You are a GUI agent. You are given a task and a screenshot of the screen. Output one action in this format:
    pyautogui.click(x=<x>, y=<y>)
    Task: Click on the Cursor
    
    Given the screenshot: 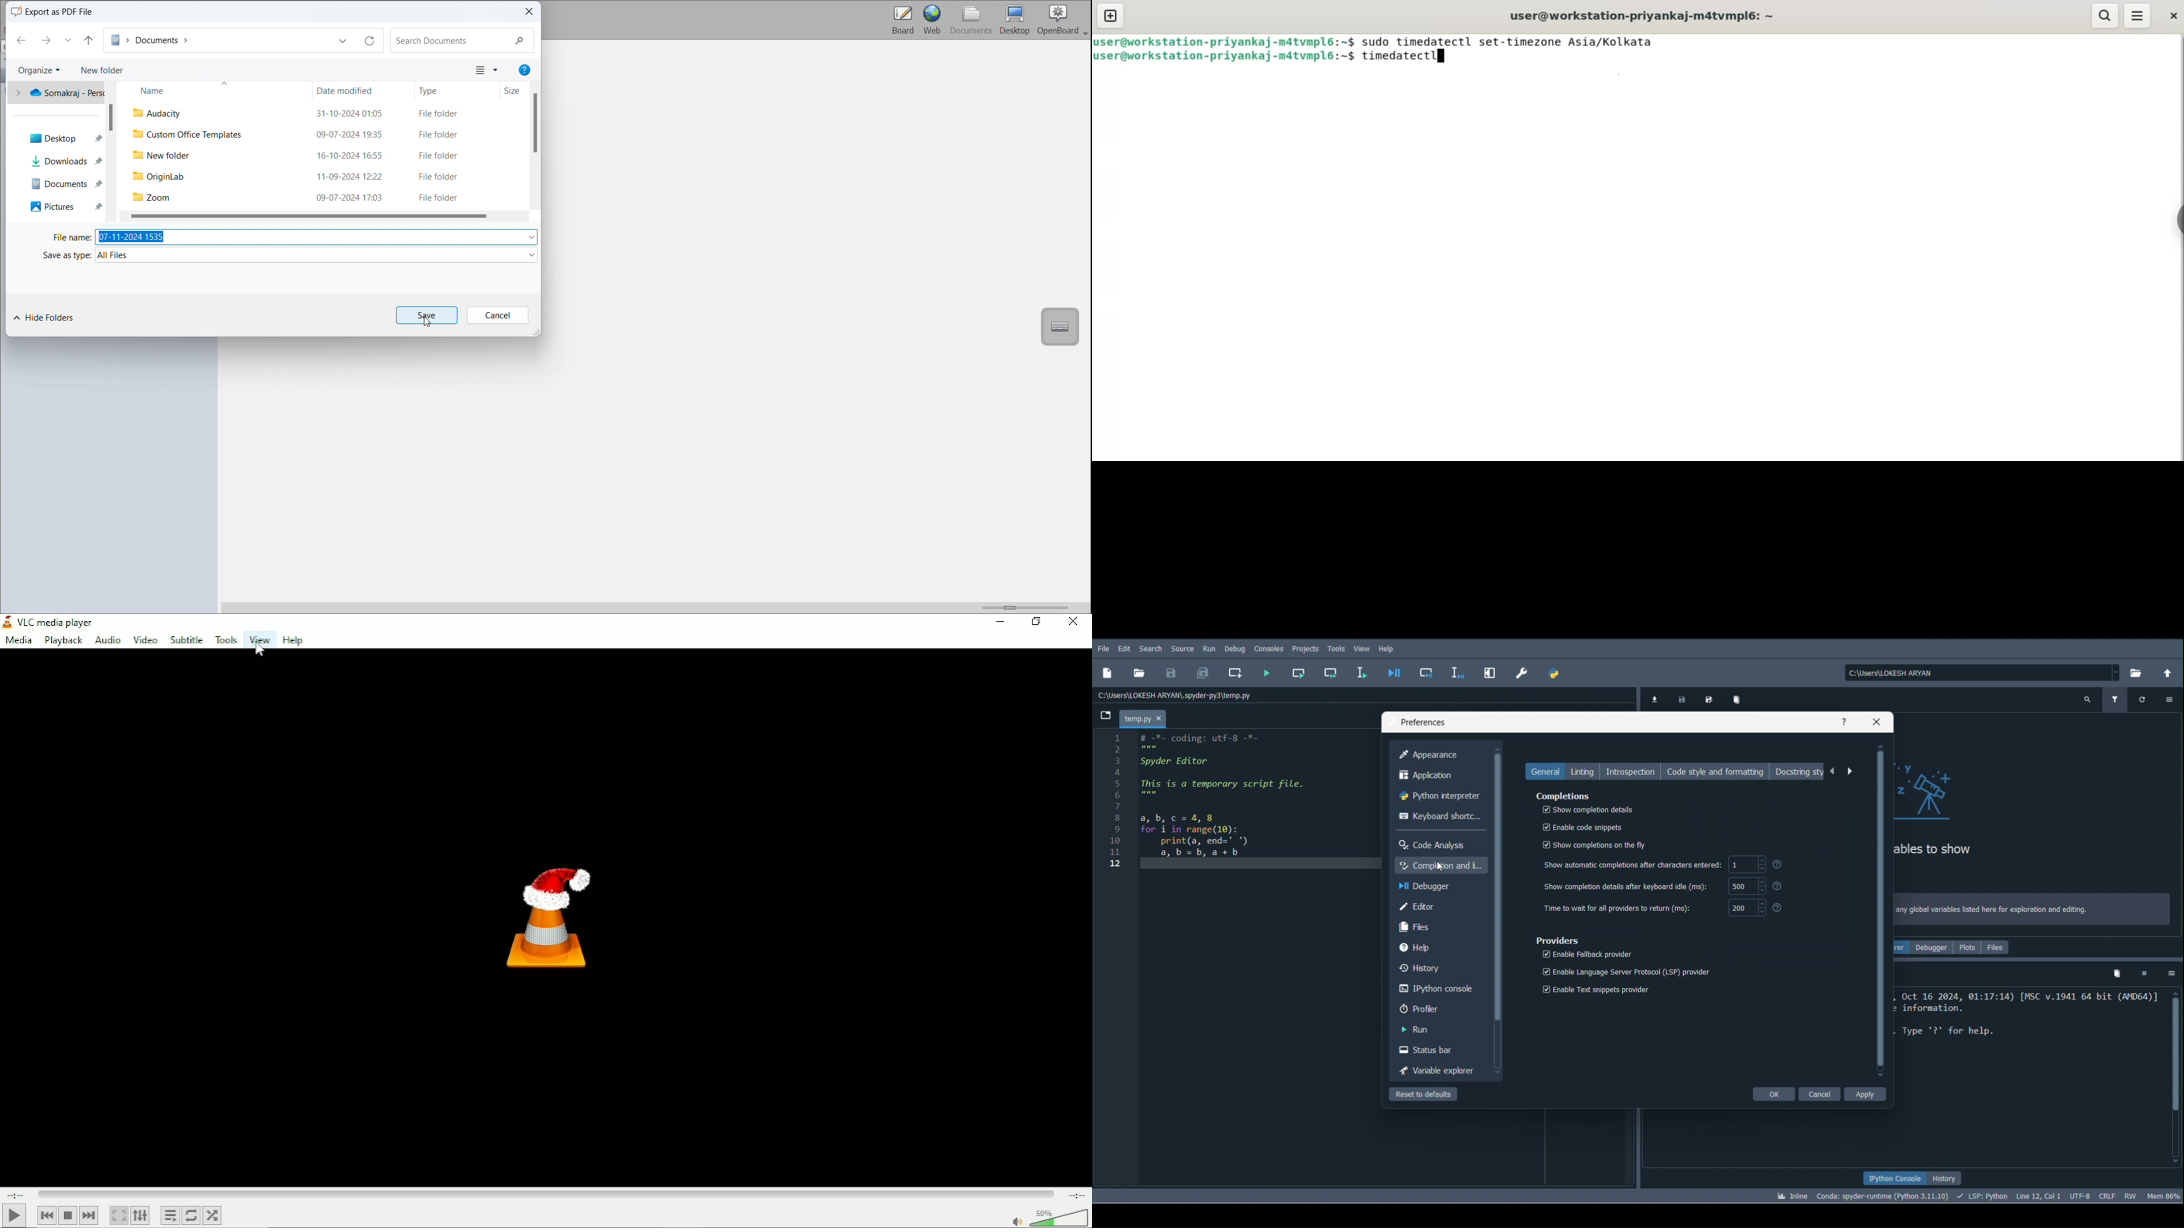 What is the action you would take?
    pyautogui.click(x=1440, y=864)
    